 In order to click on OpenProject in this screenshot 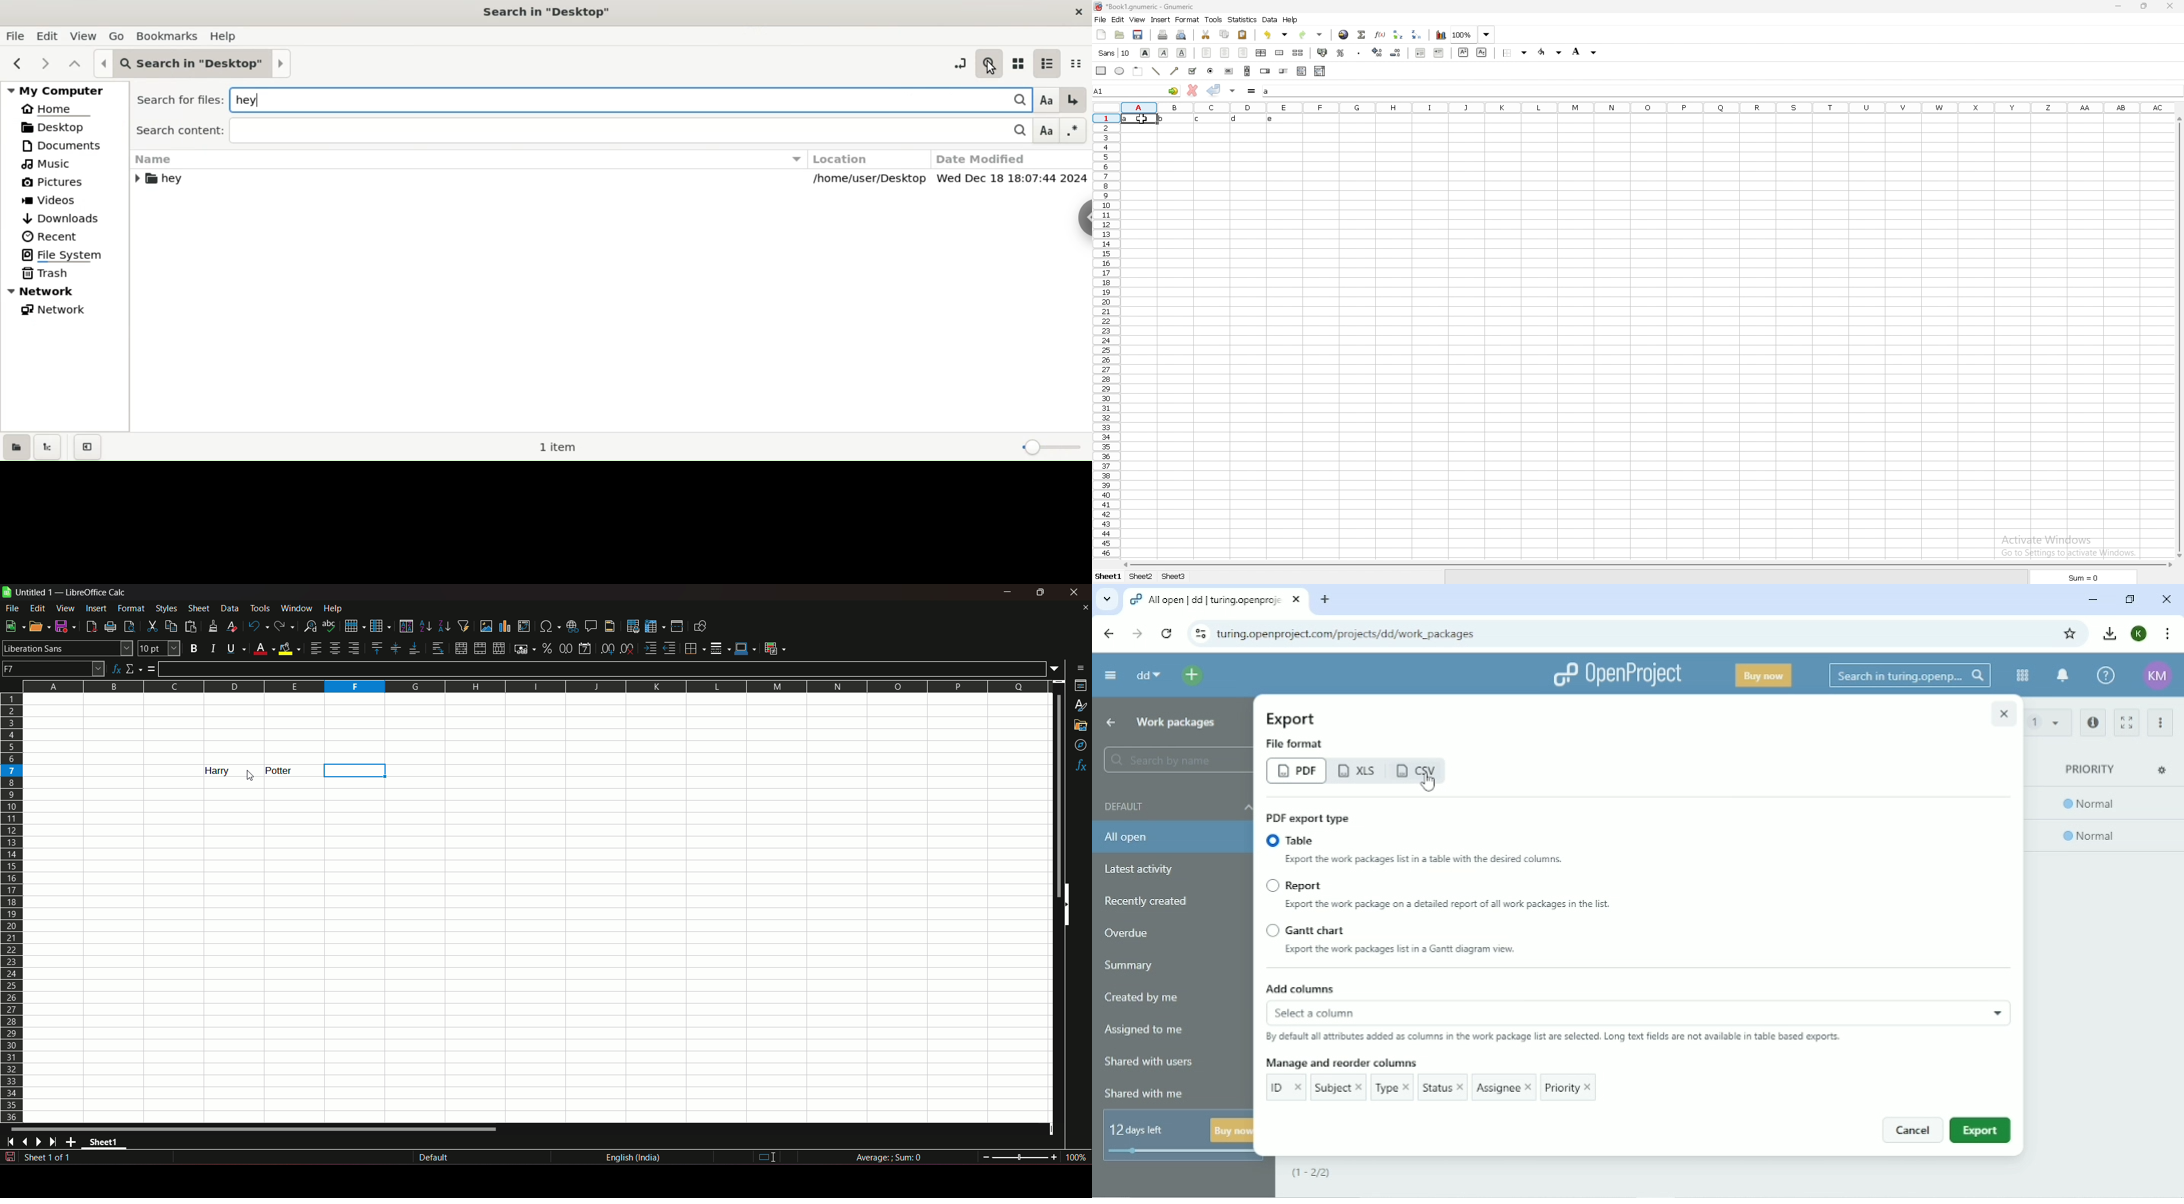, I will do `click(1616, 675)`.